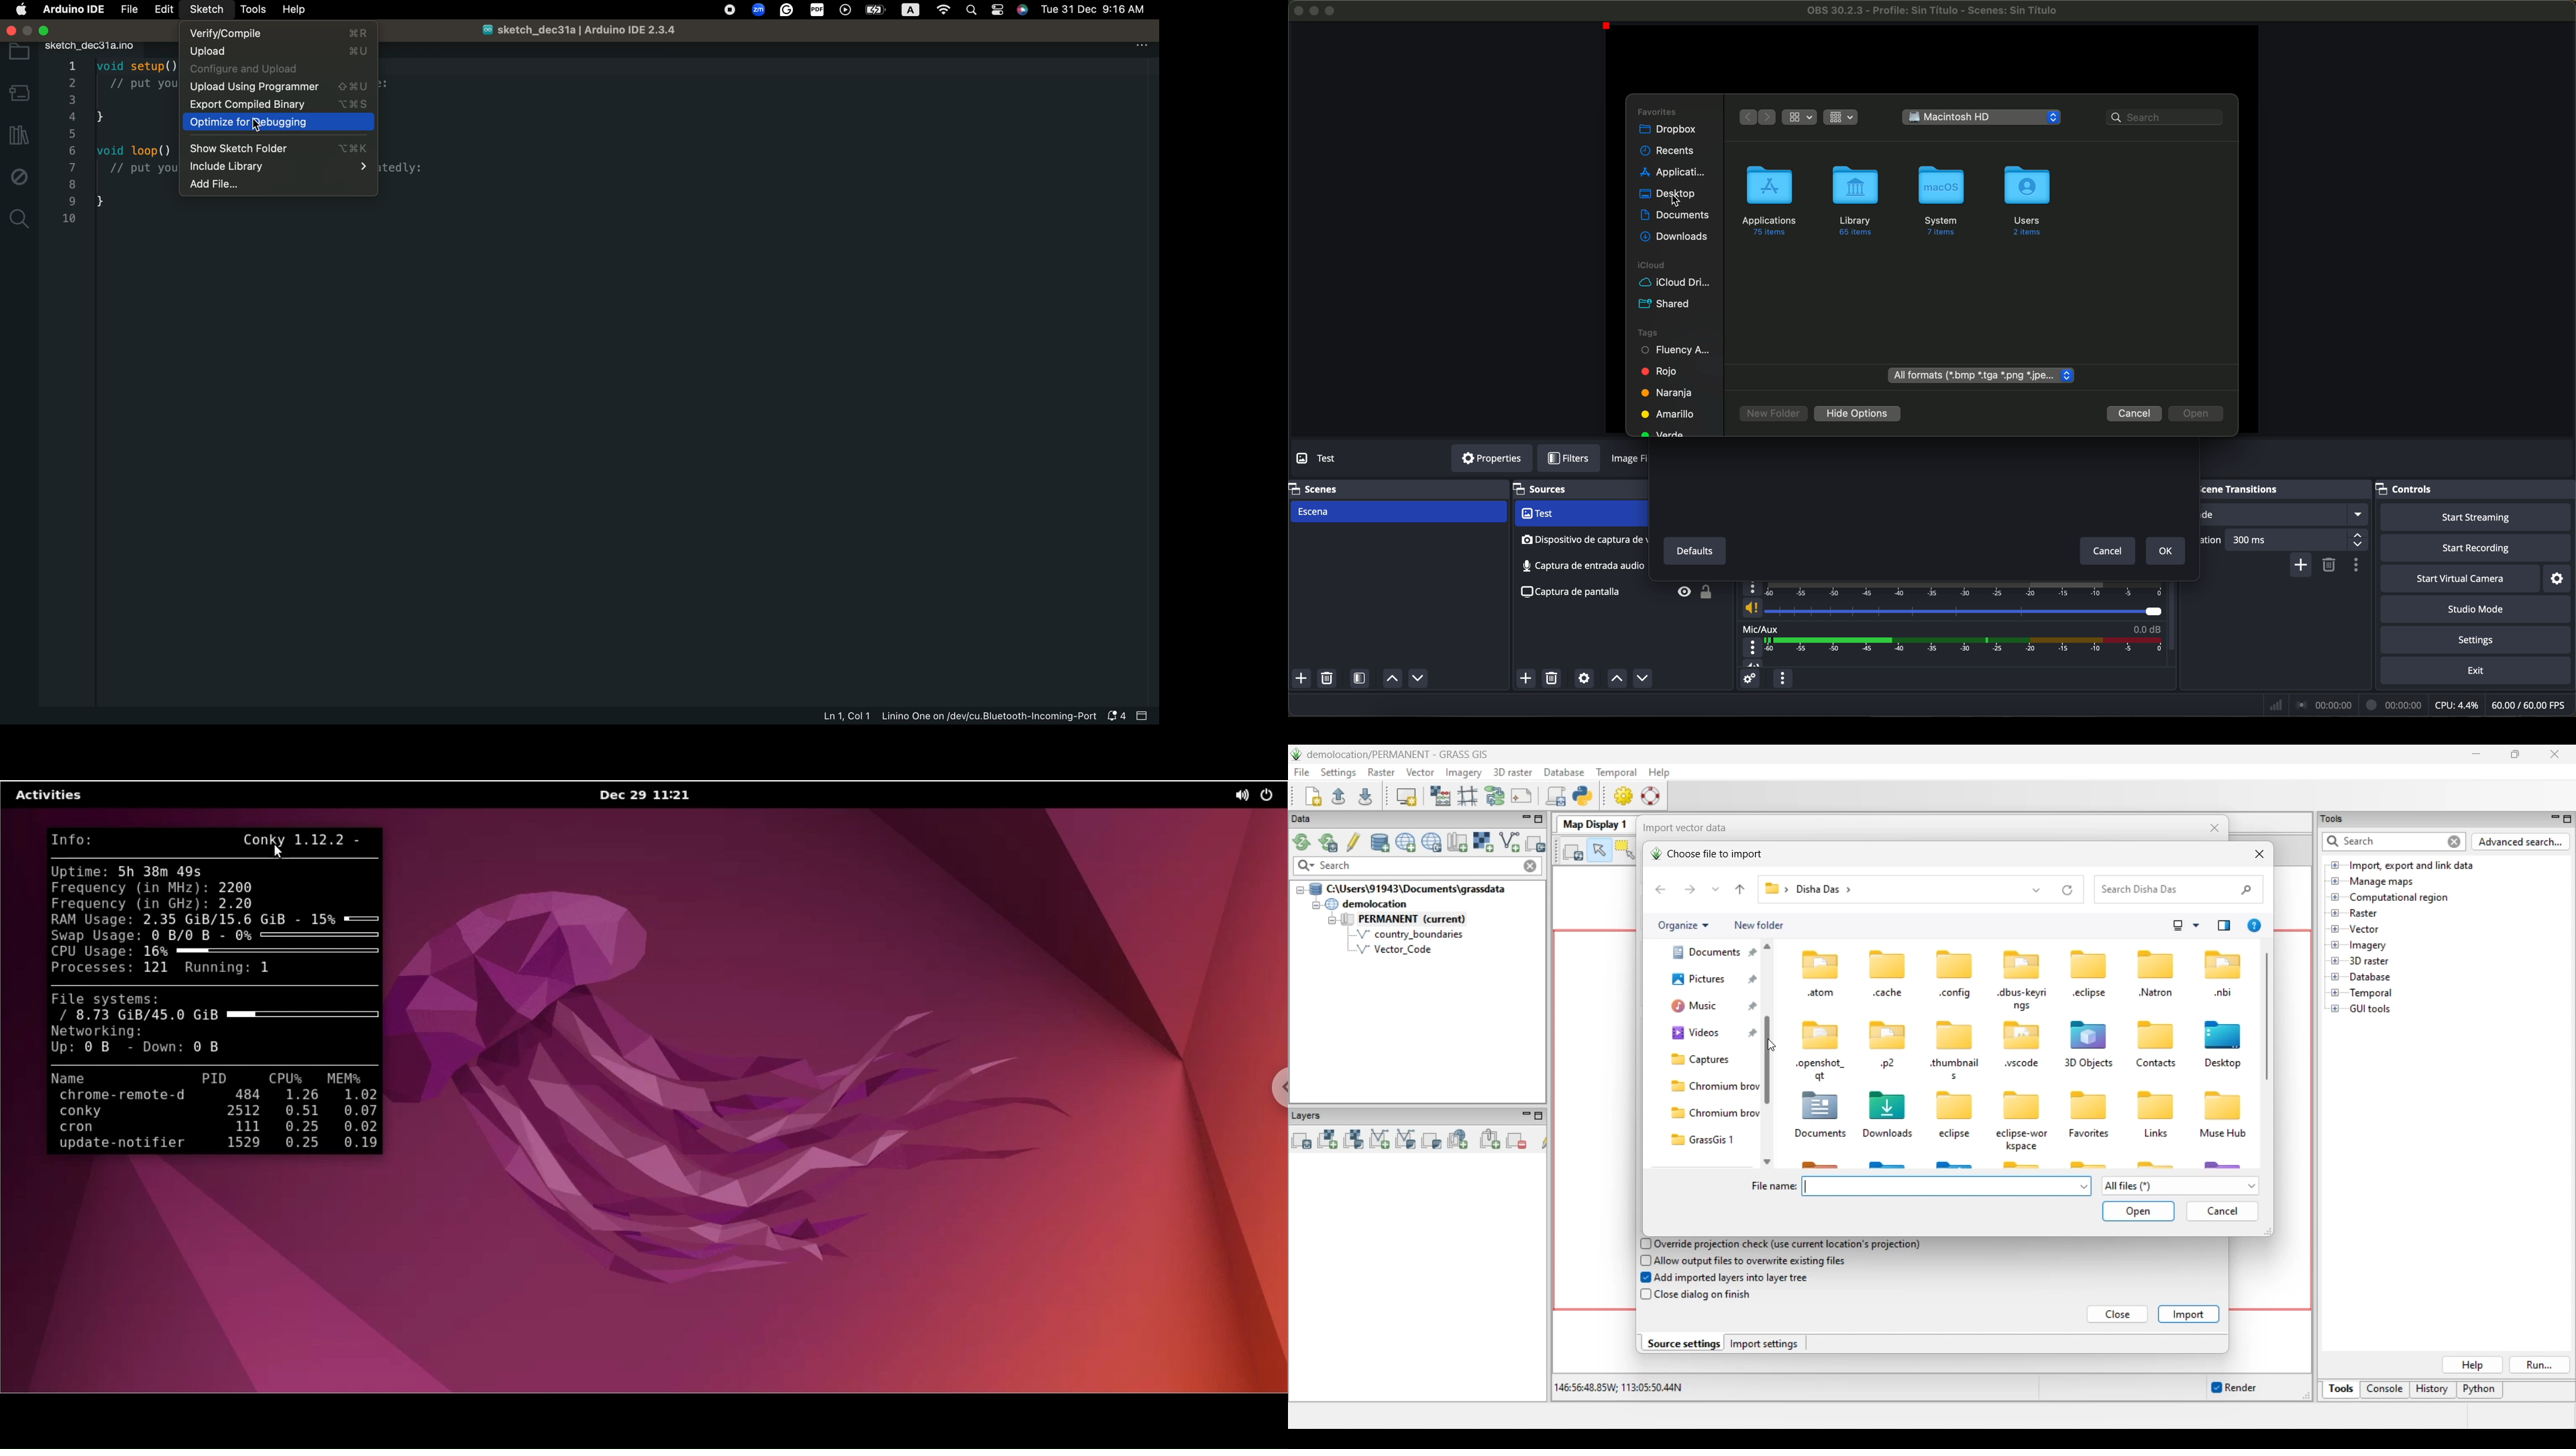 This screenshot has width=2576, height=1456. I want to click on search bar, so click(2166, 117).